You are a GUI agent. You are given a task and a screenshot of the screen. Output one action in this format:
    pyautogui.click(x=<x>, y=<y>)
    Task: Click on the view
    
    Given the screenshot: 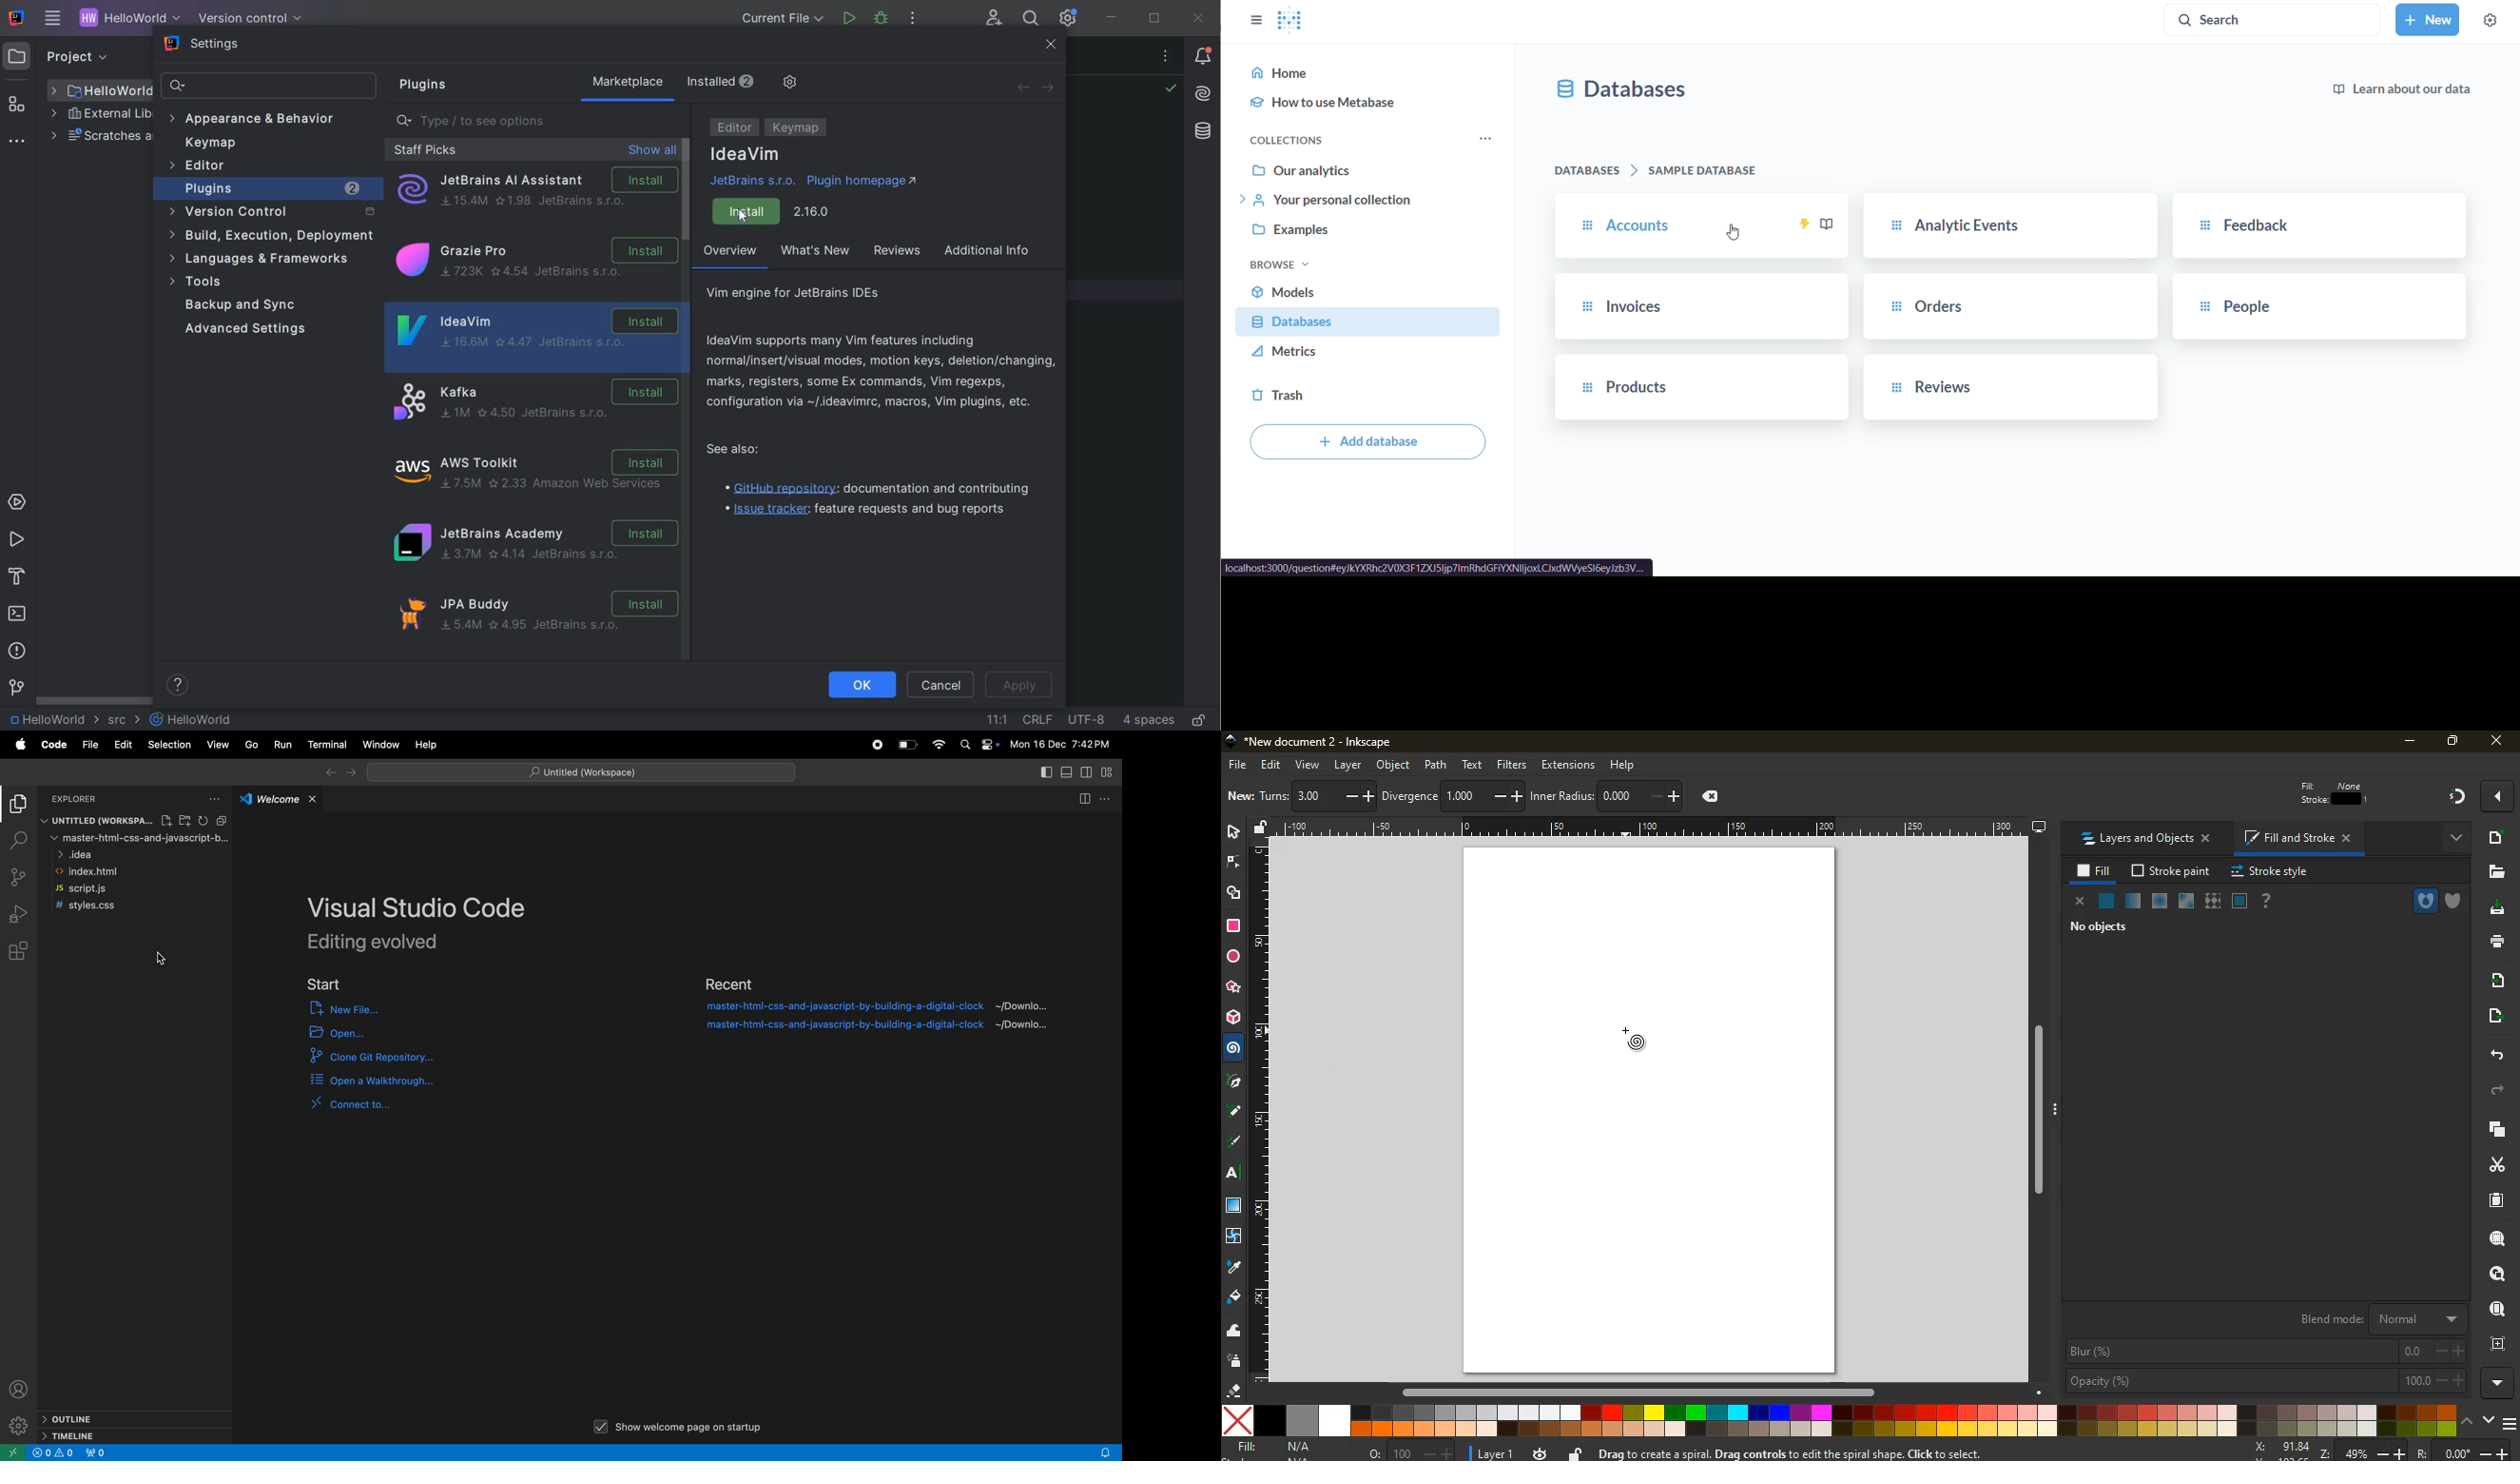 What is the action you would take?
    pyautogui.click(x=1308, y=766)
    